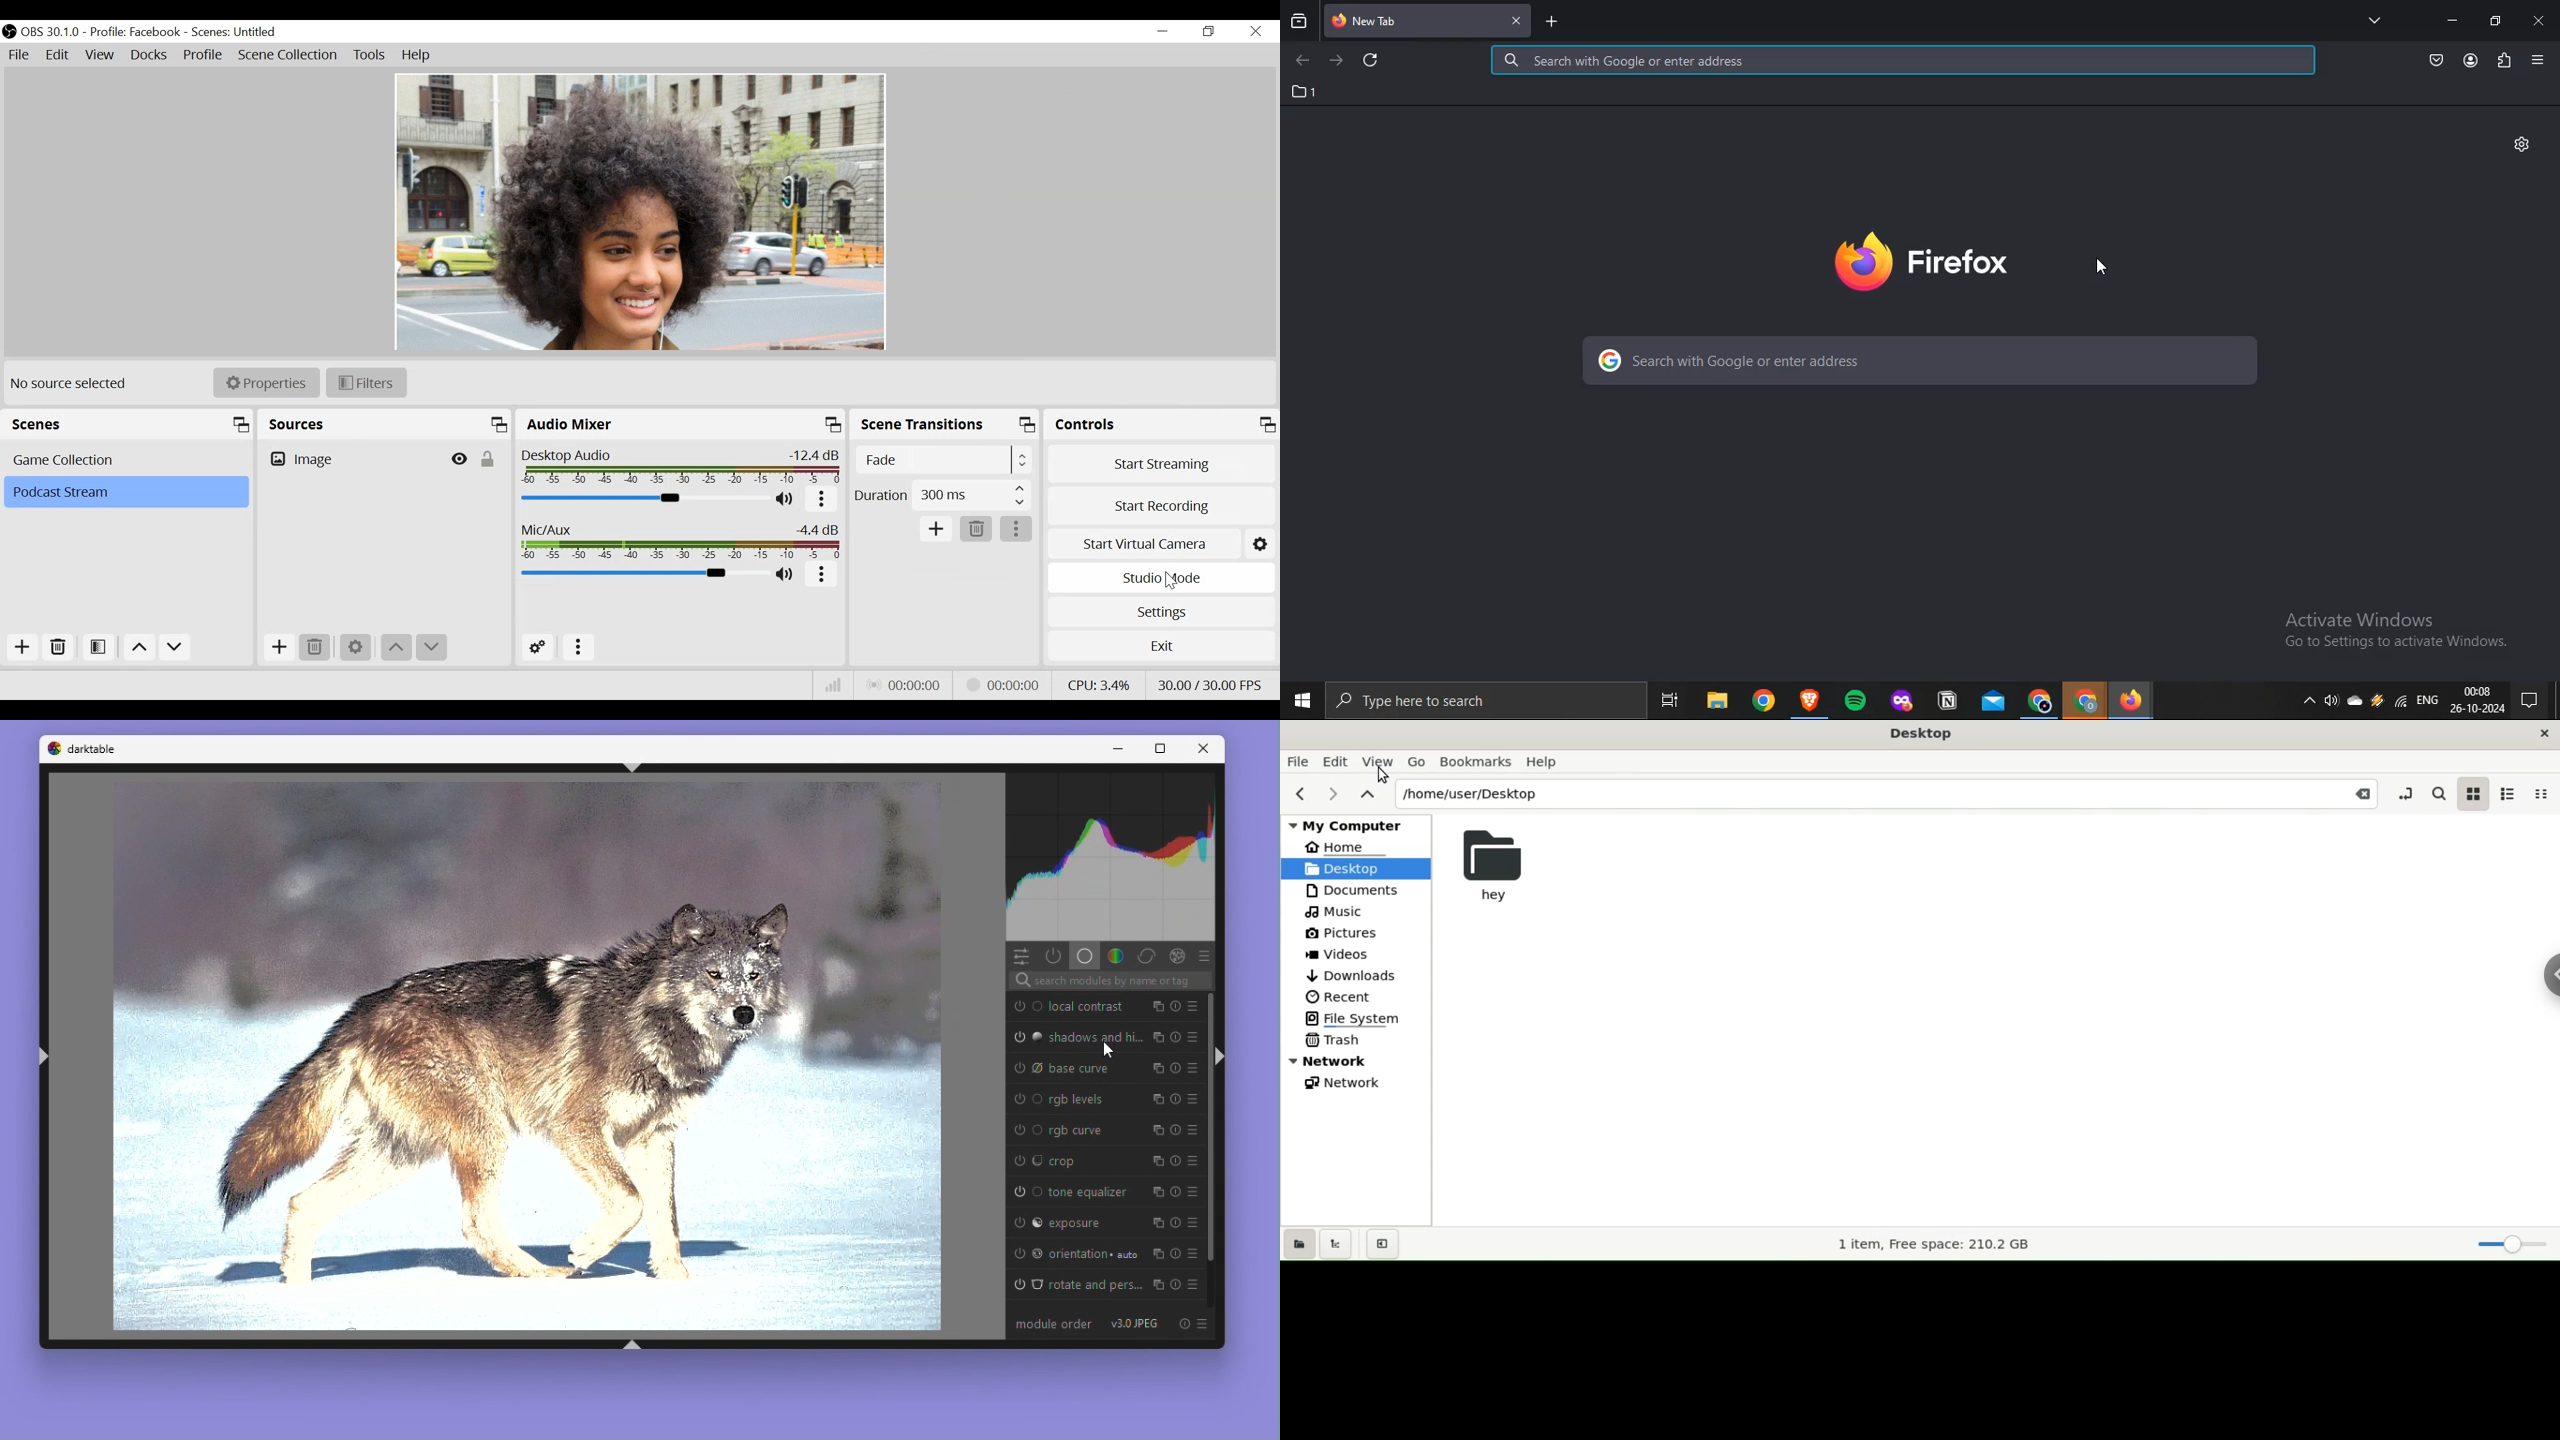 This screenshot has height=1456, width=2576. I want to click on Sources, so click(383, 424).